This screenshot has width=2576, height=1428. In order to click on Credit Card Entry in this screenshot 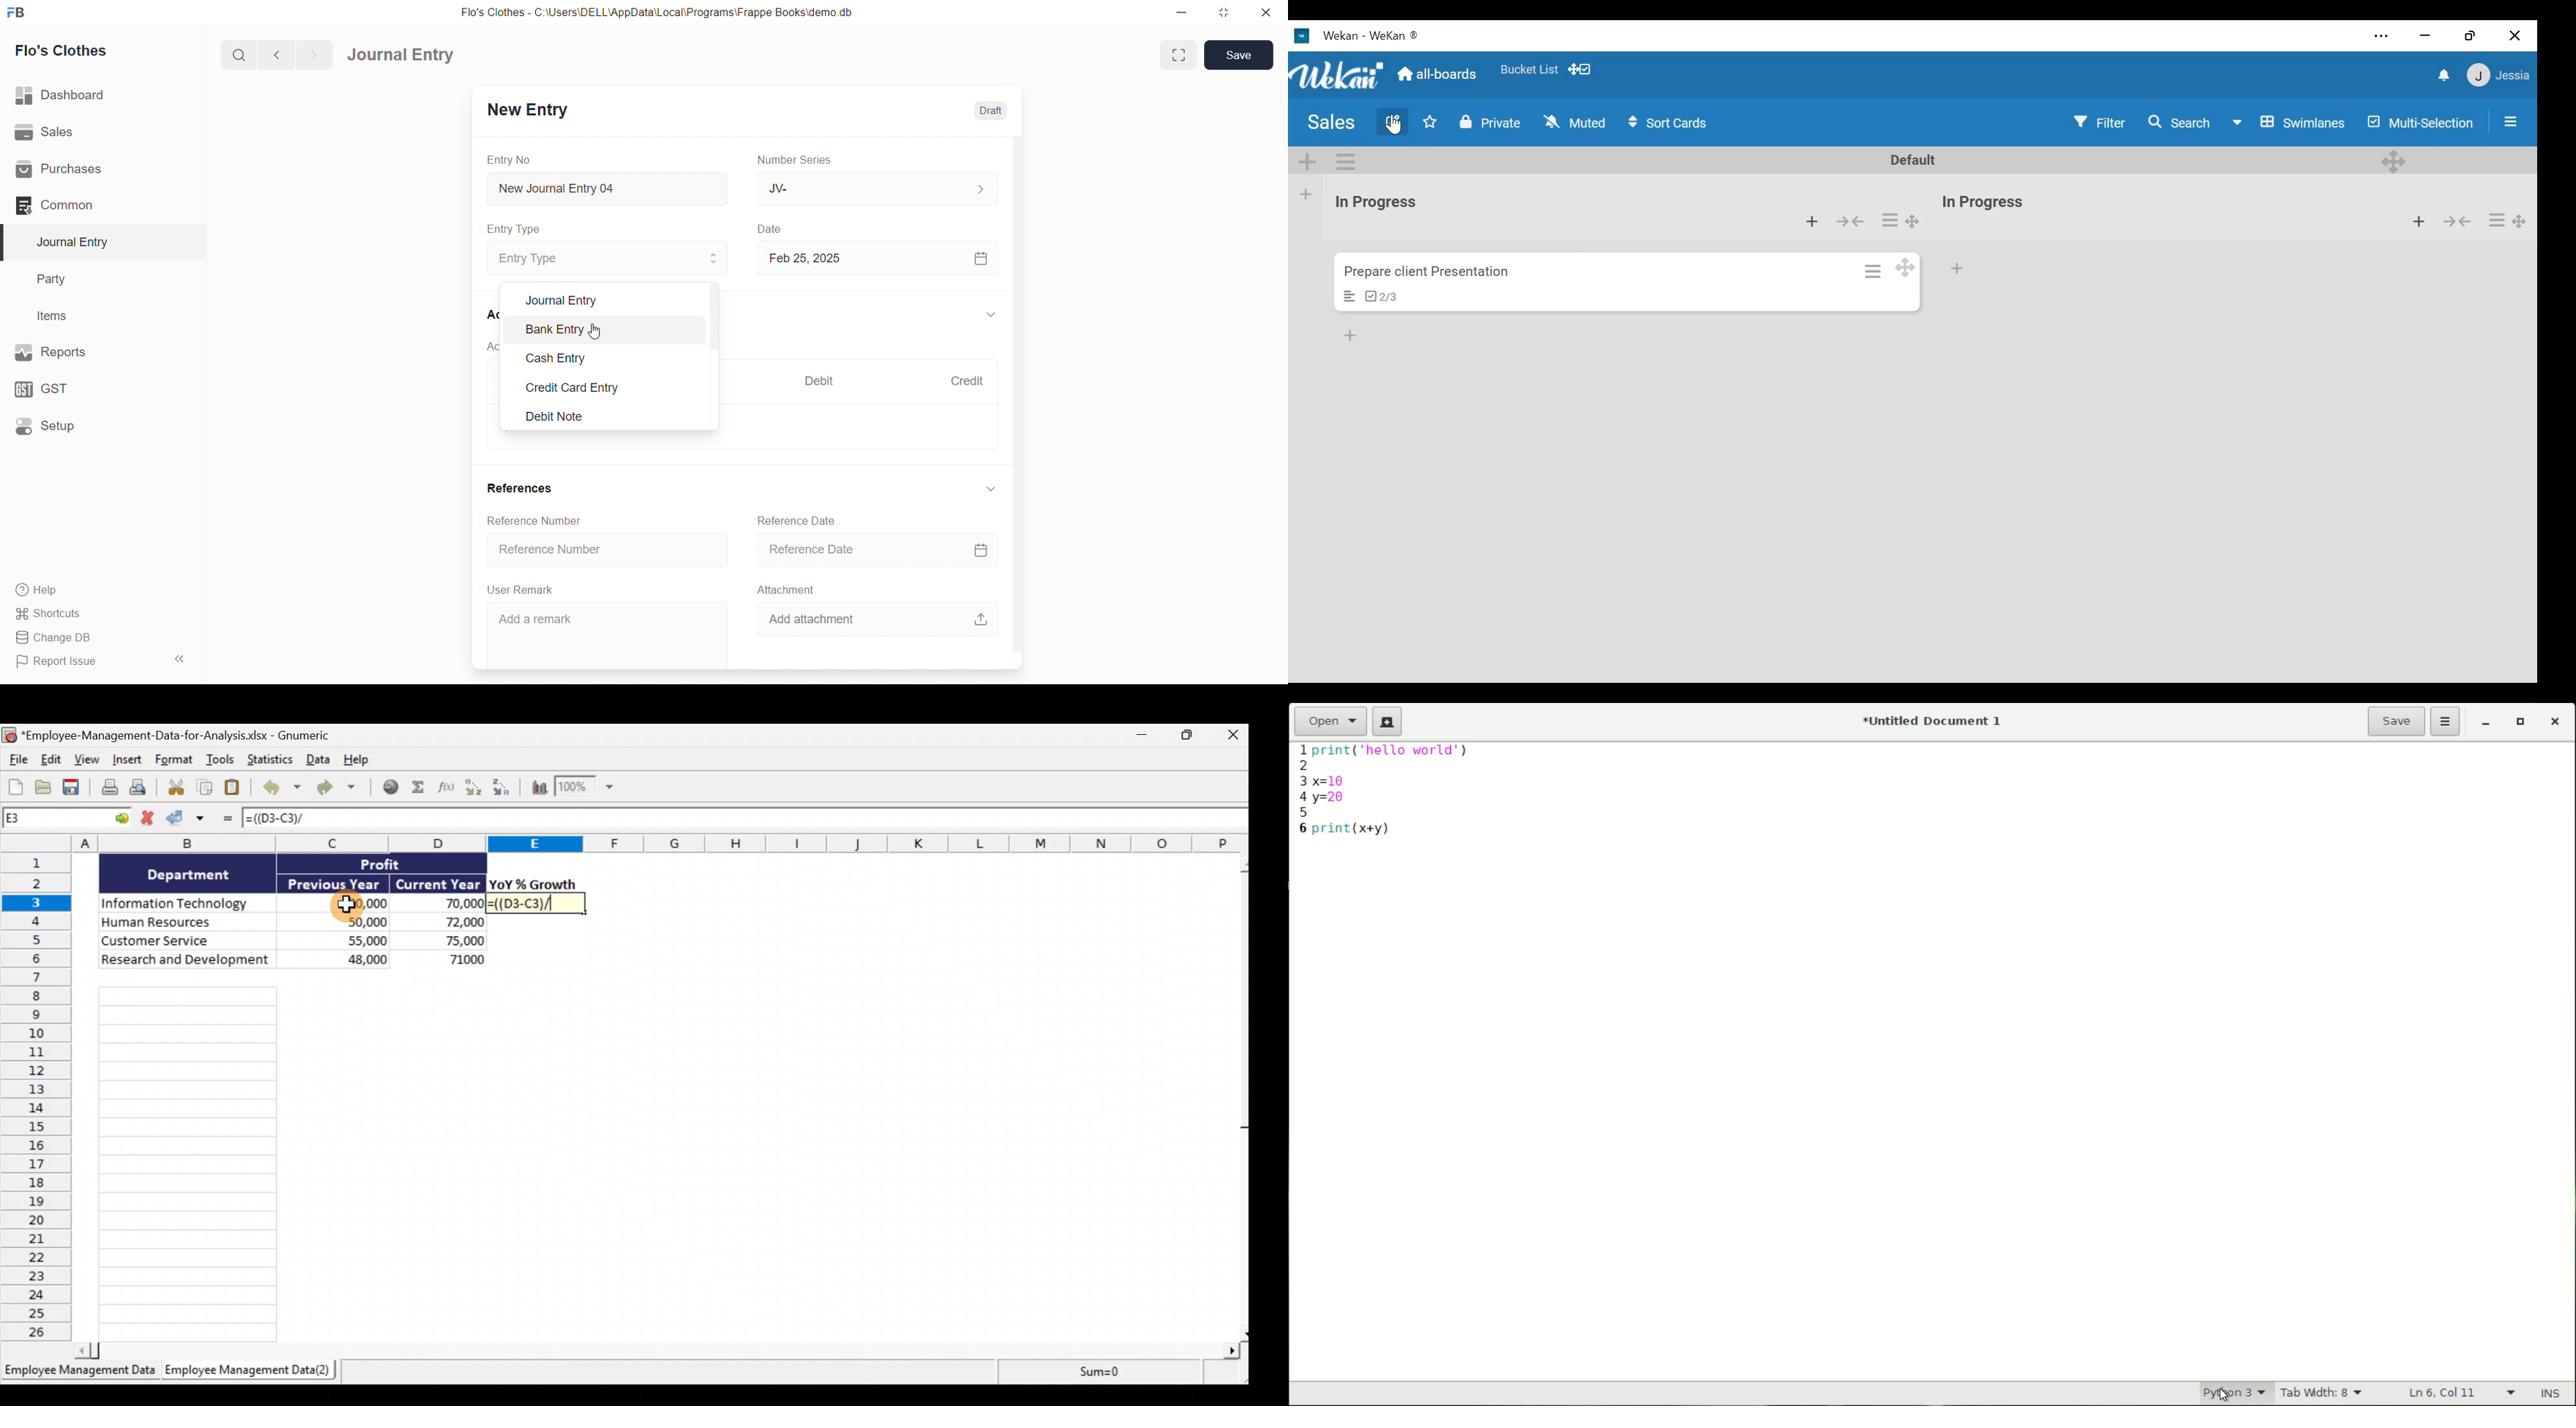, I will do `click(602, 387)`.